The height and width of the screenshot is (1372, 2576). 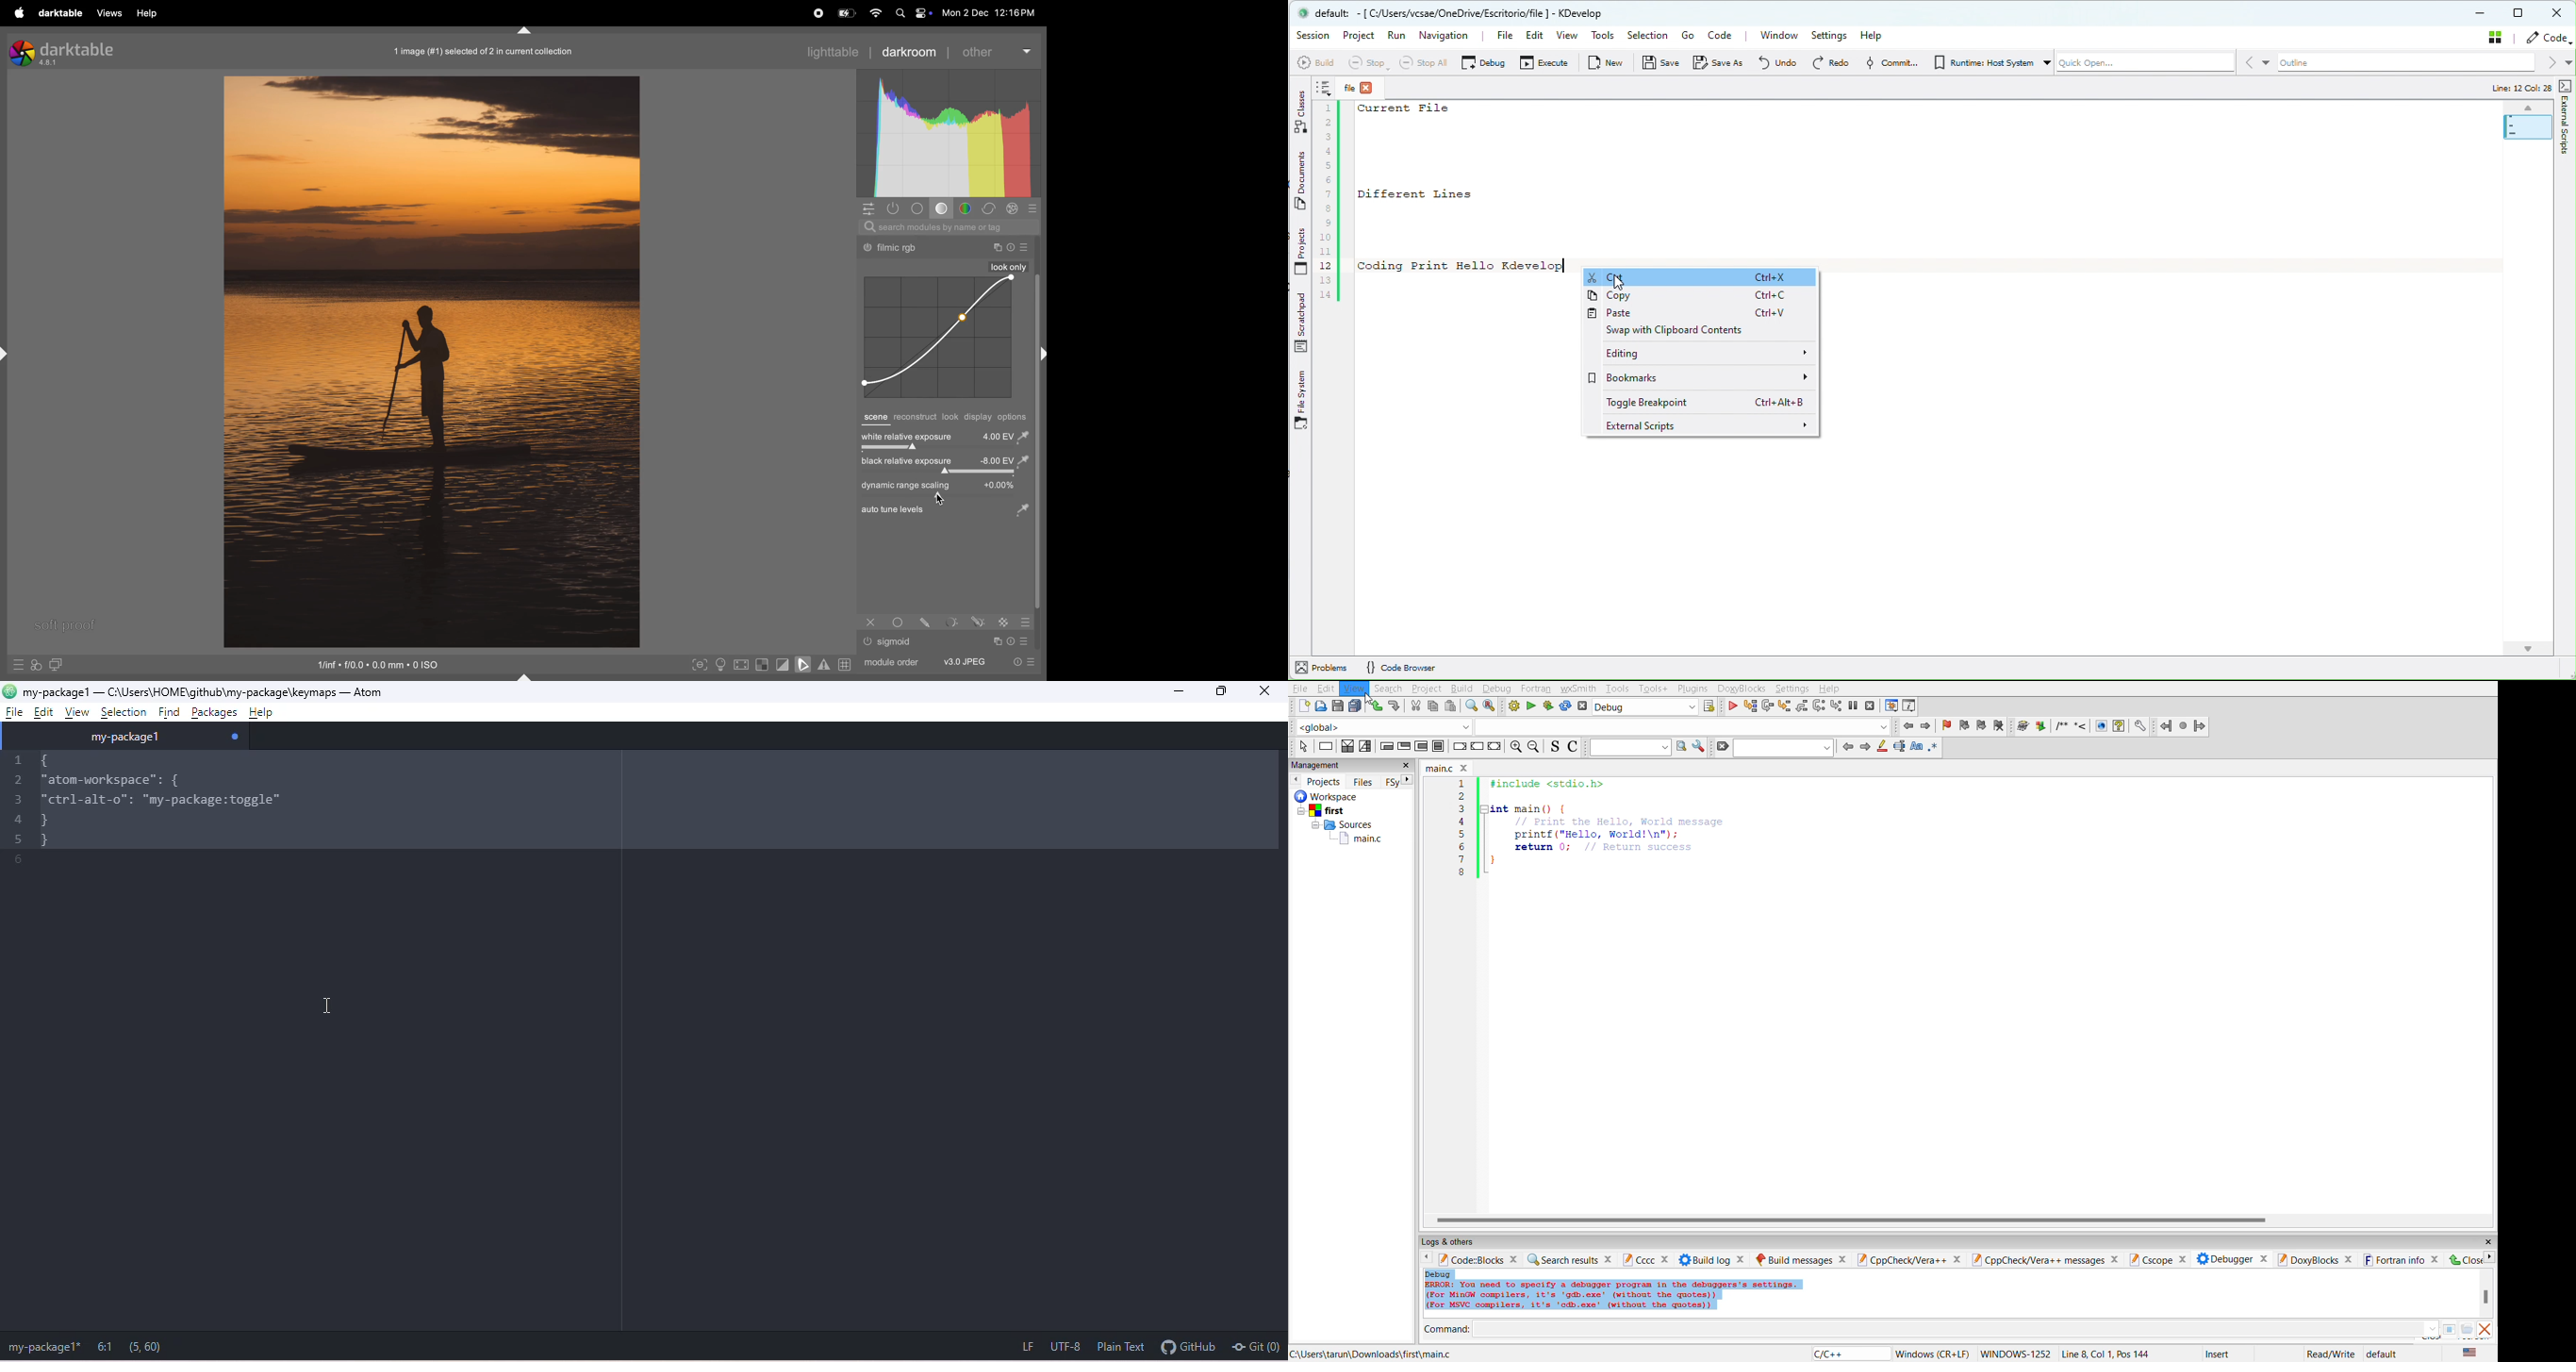 I want to click on text to search, so click(x=1630, y=747).